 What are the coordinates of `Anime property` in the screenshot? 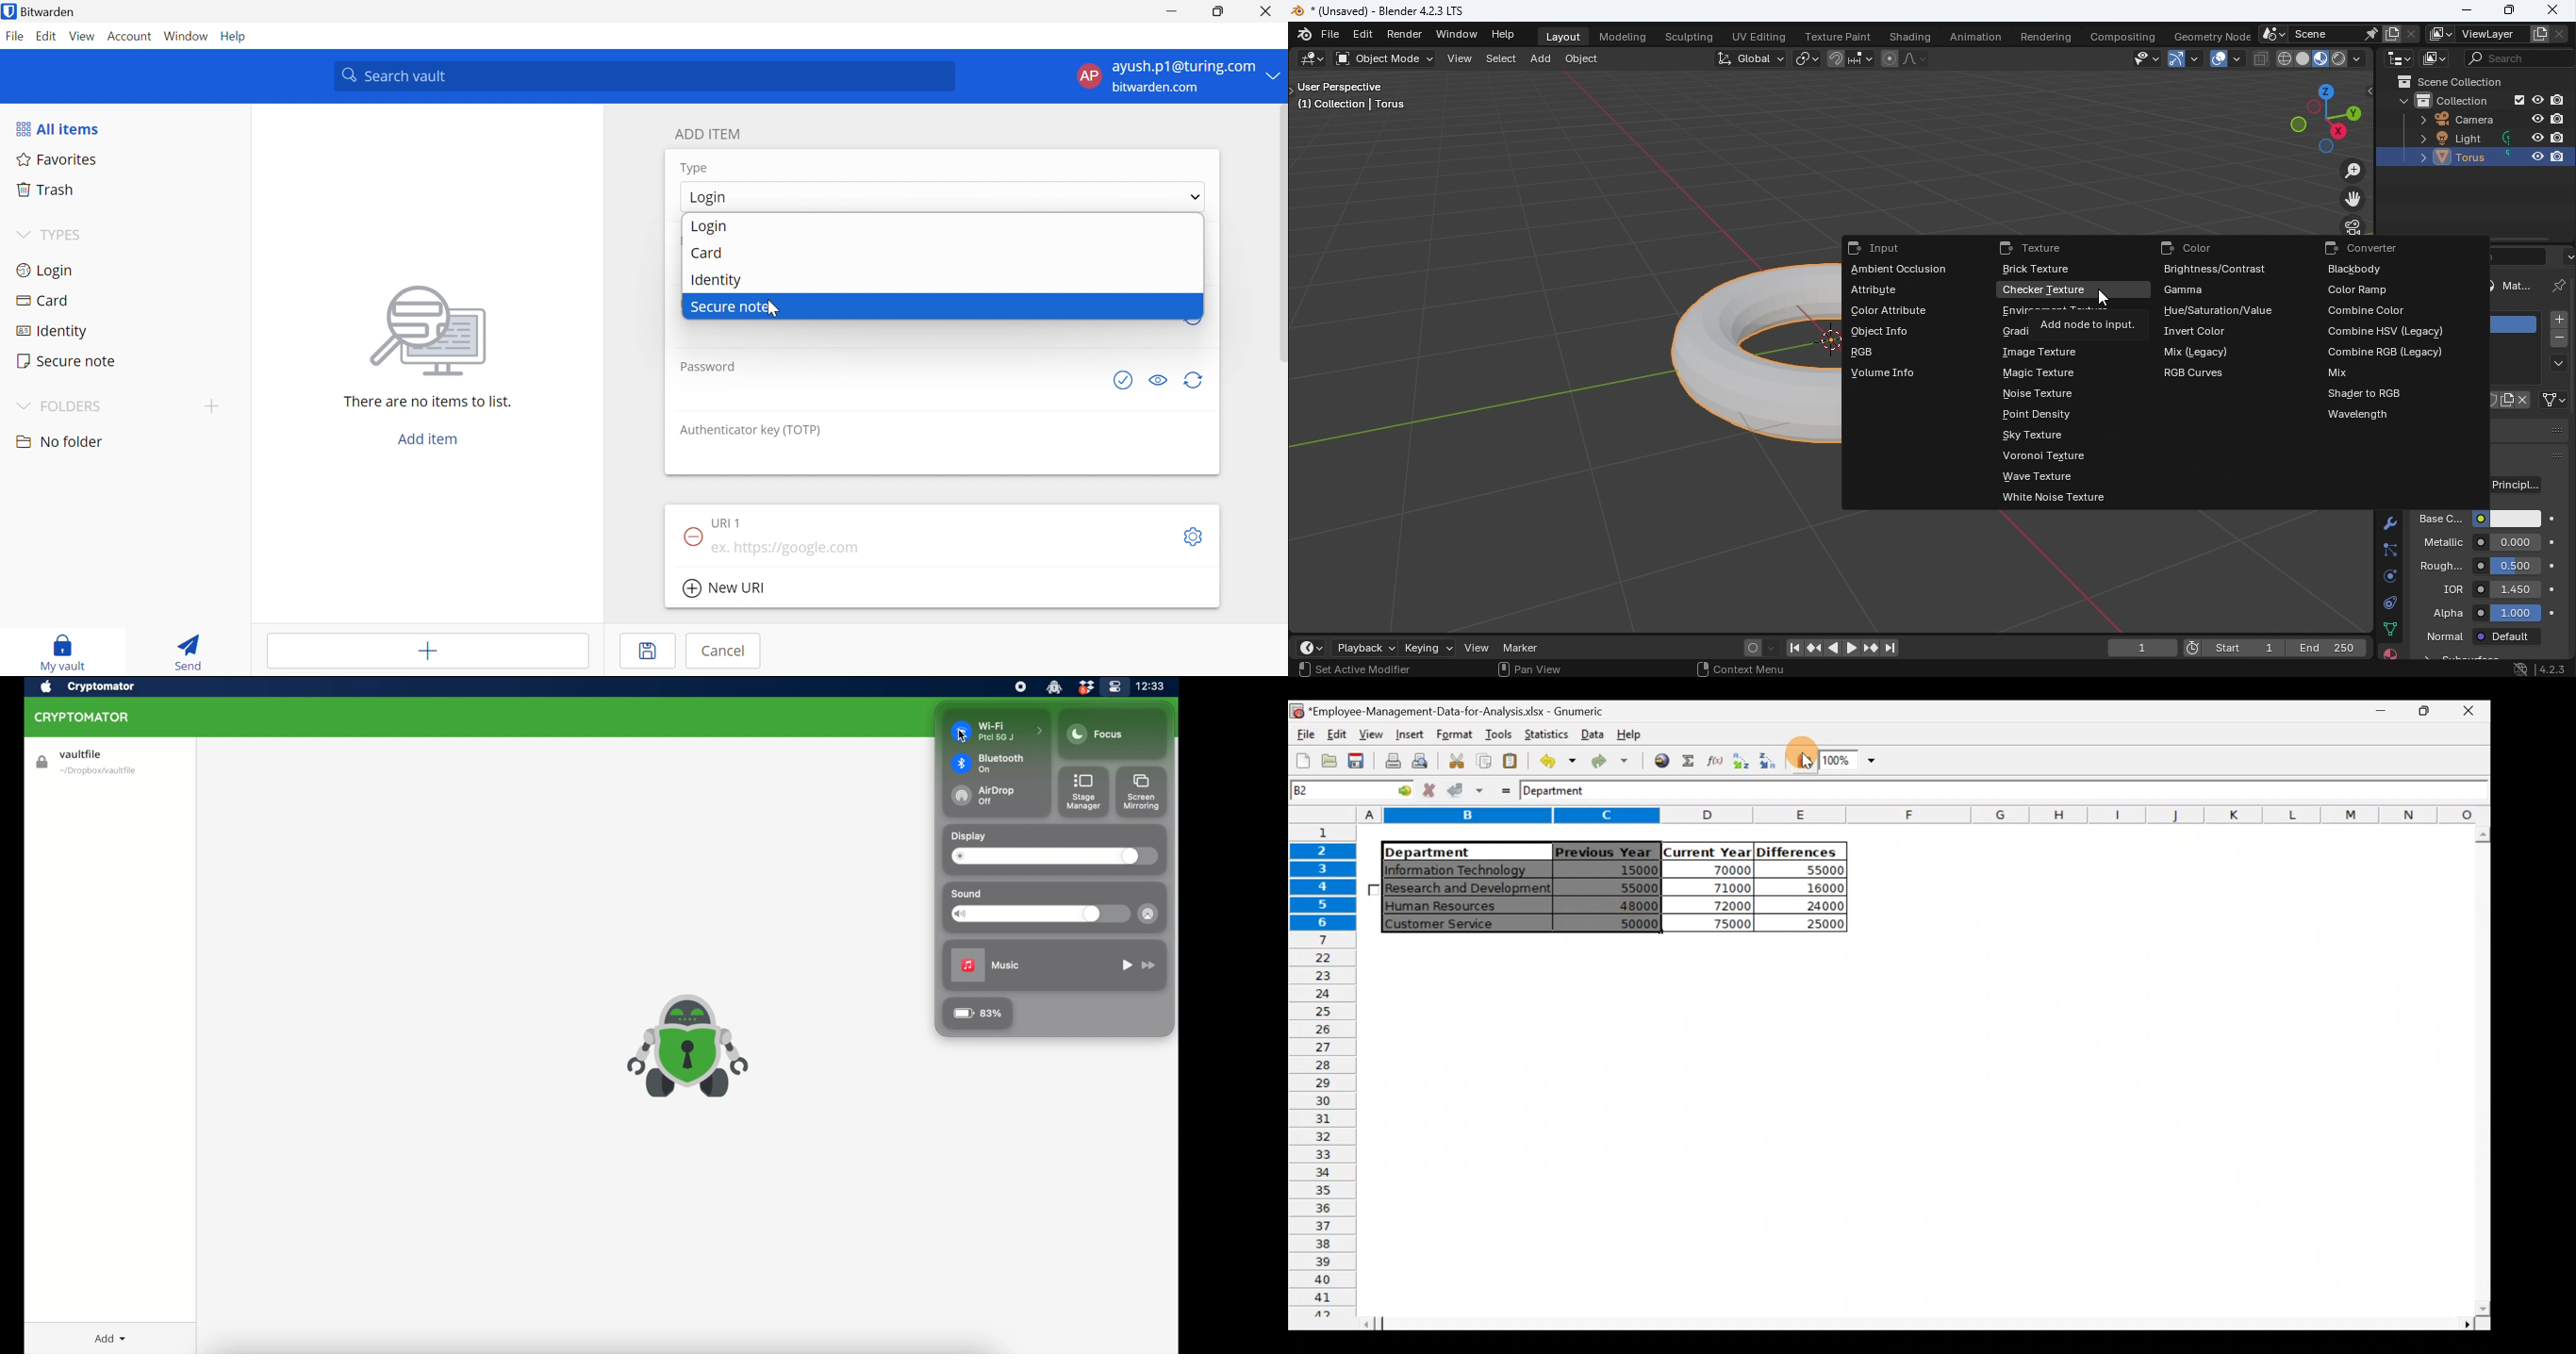 It's located at (2555, 543).